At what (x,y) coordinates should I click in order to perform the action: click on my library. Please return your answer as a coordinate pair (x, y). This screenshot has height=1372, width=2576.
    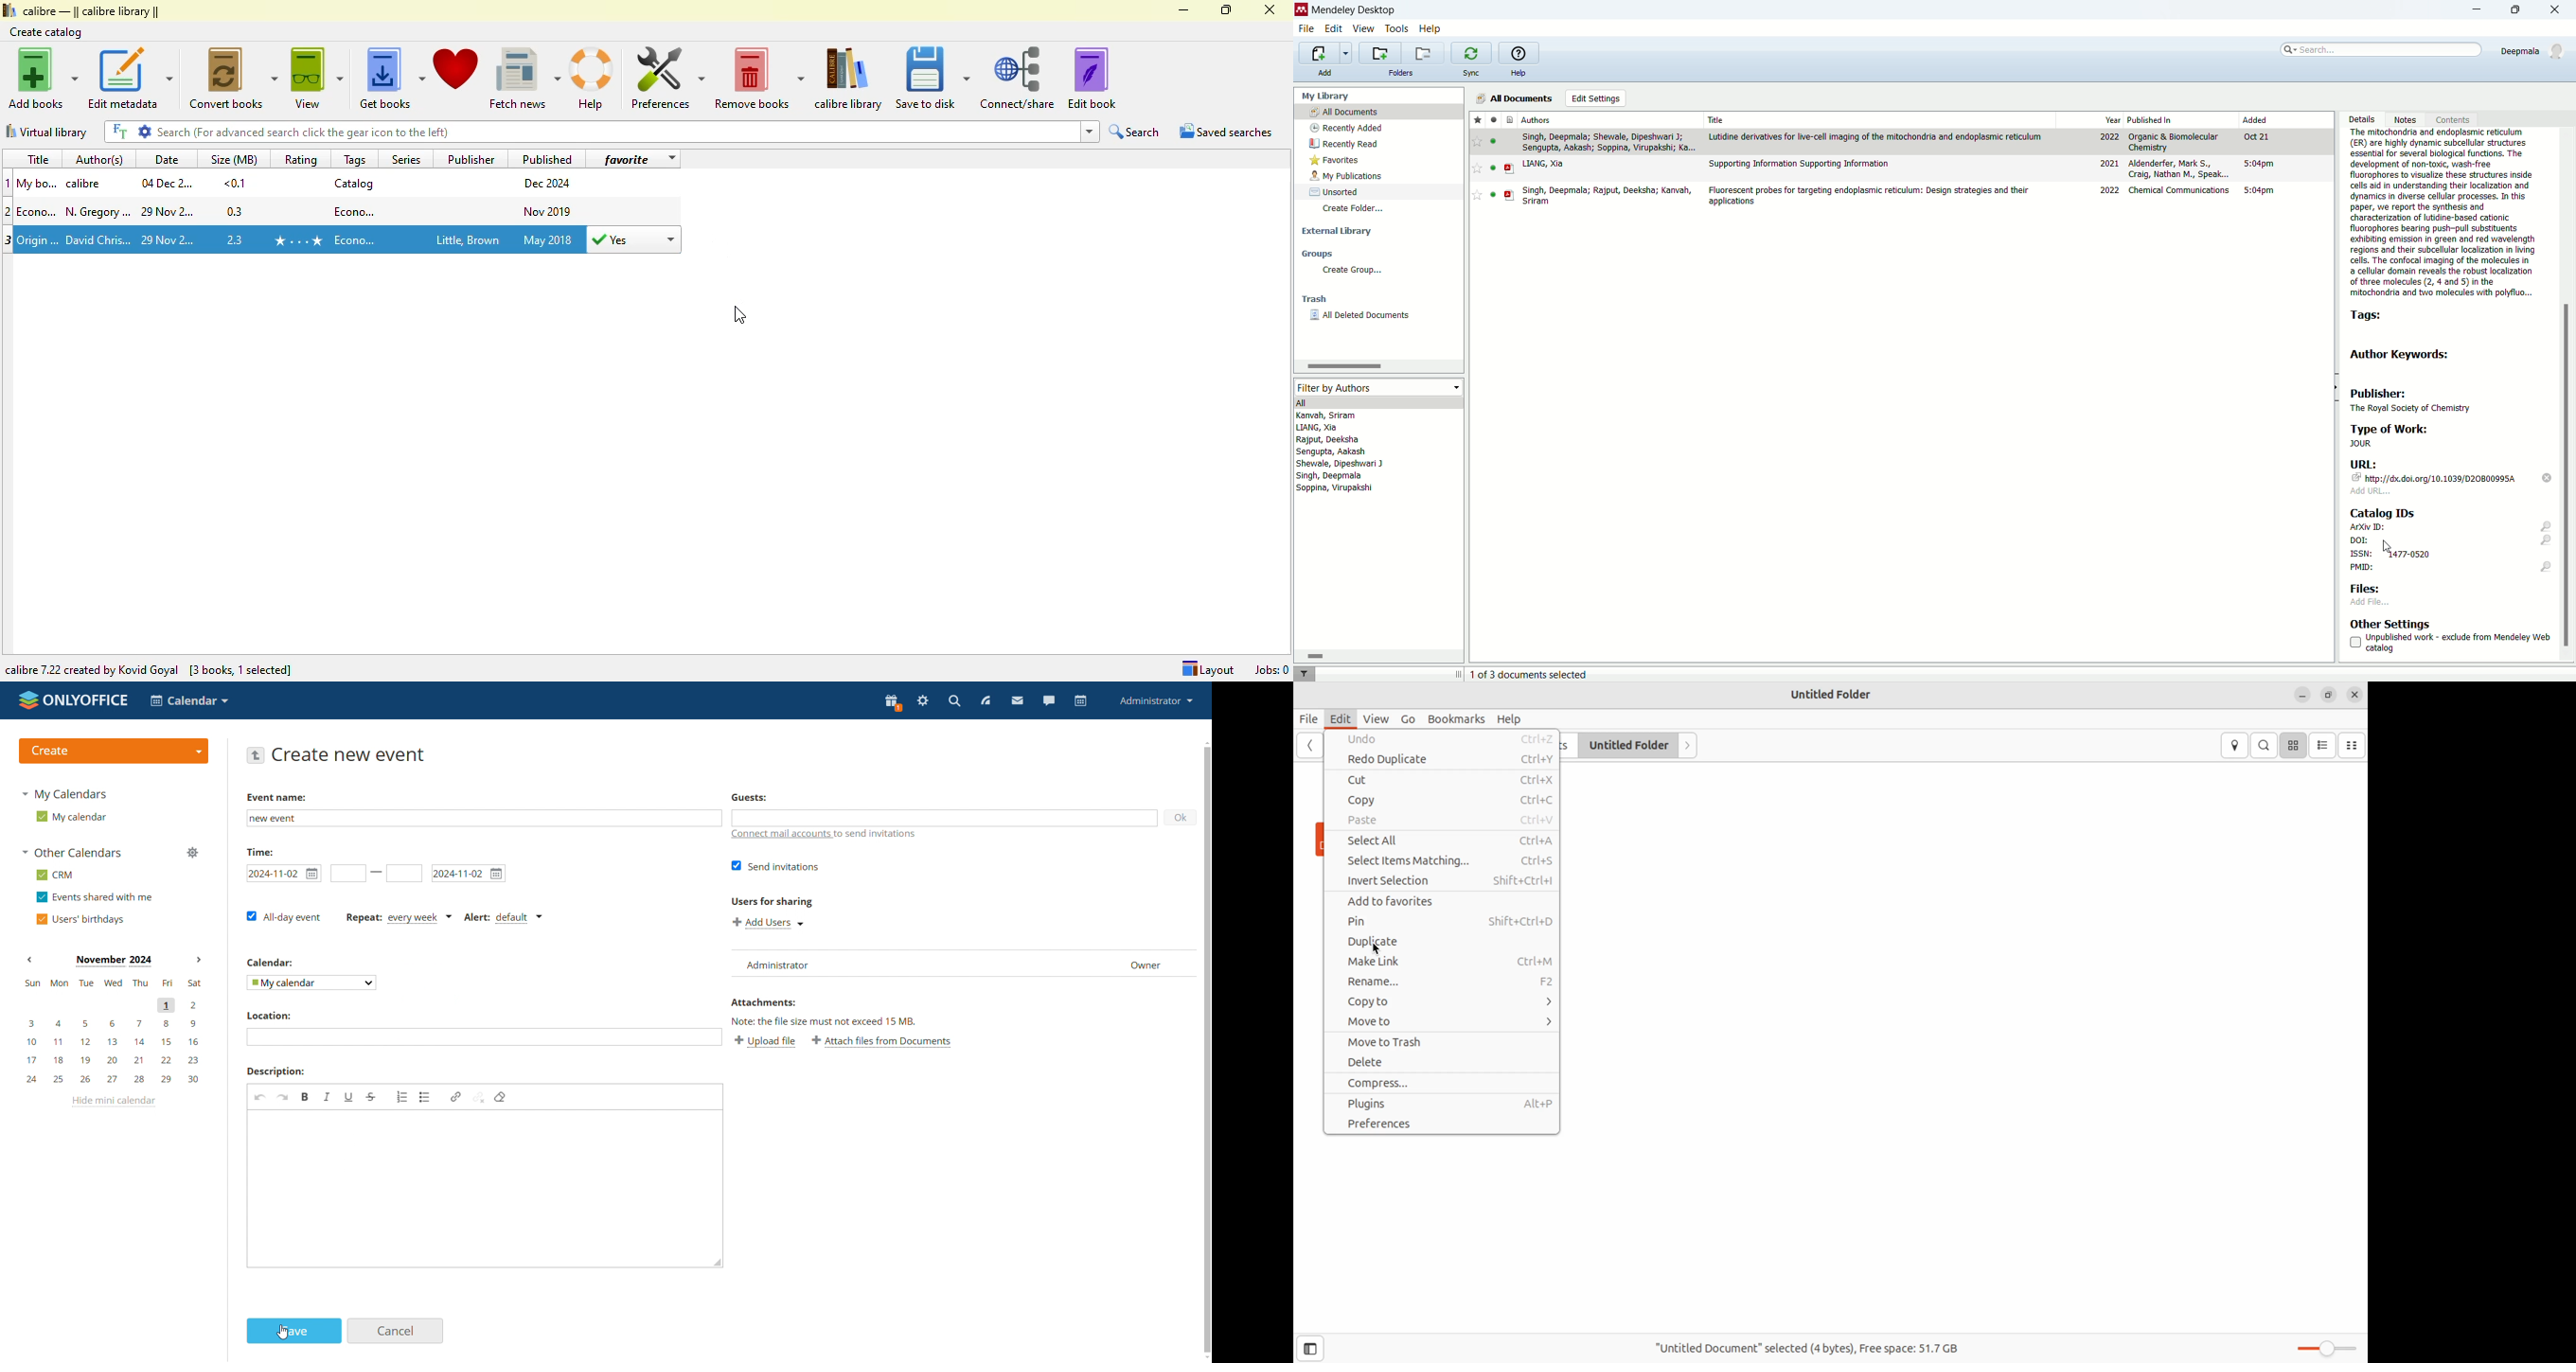
    Looking at the image, I should click on (1324, 96).